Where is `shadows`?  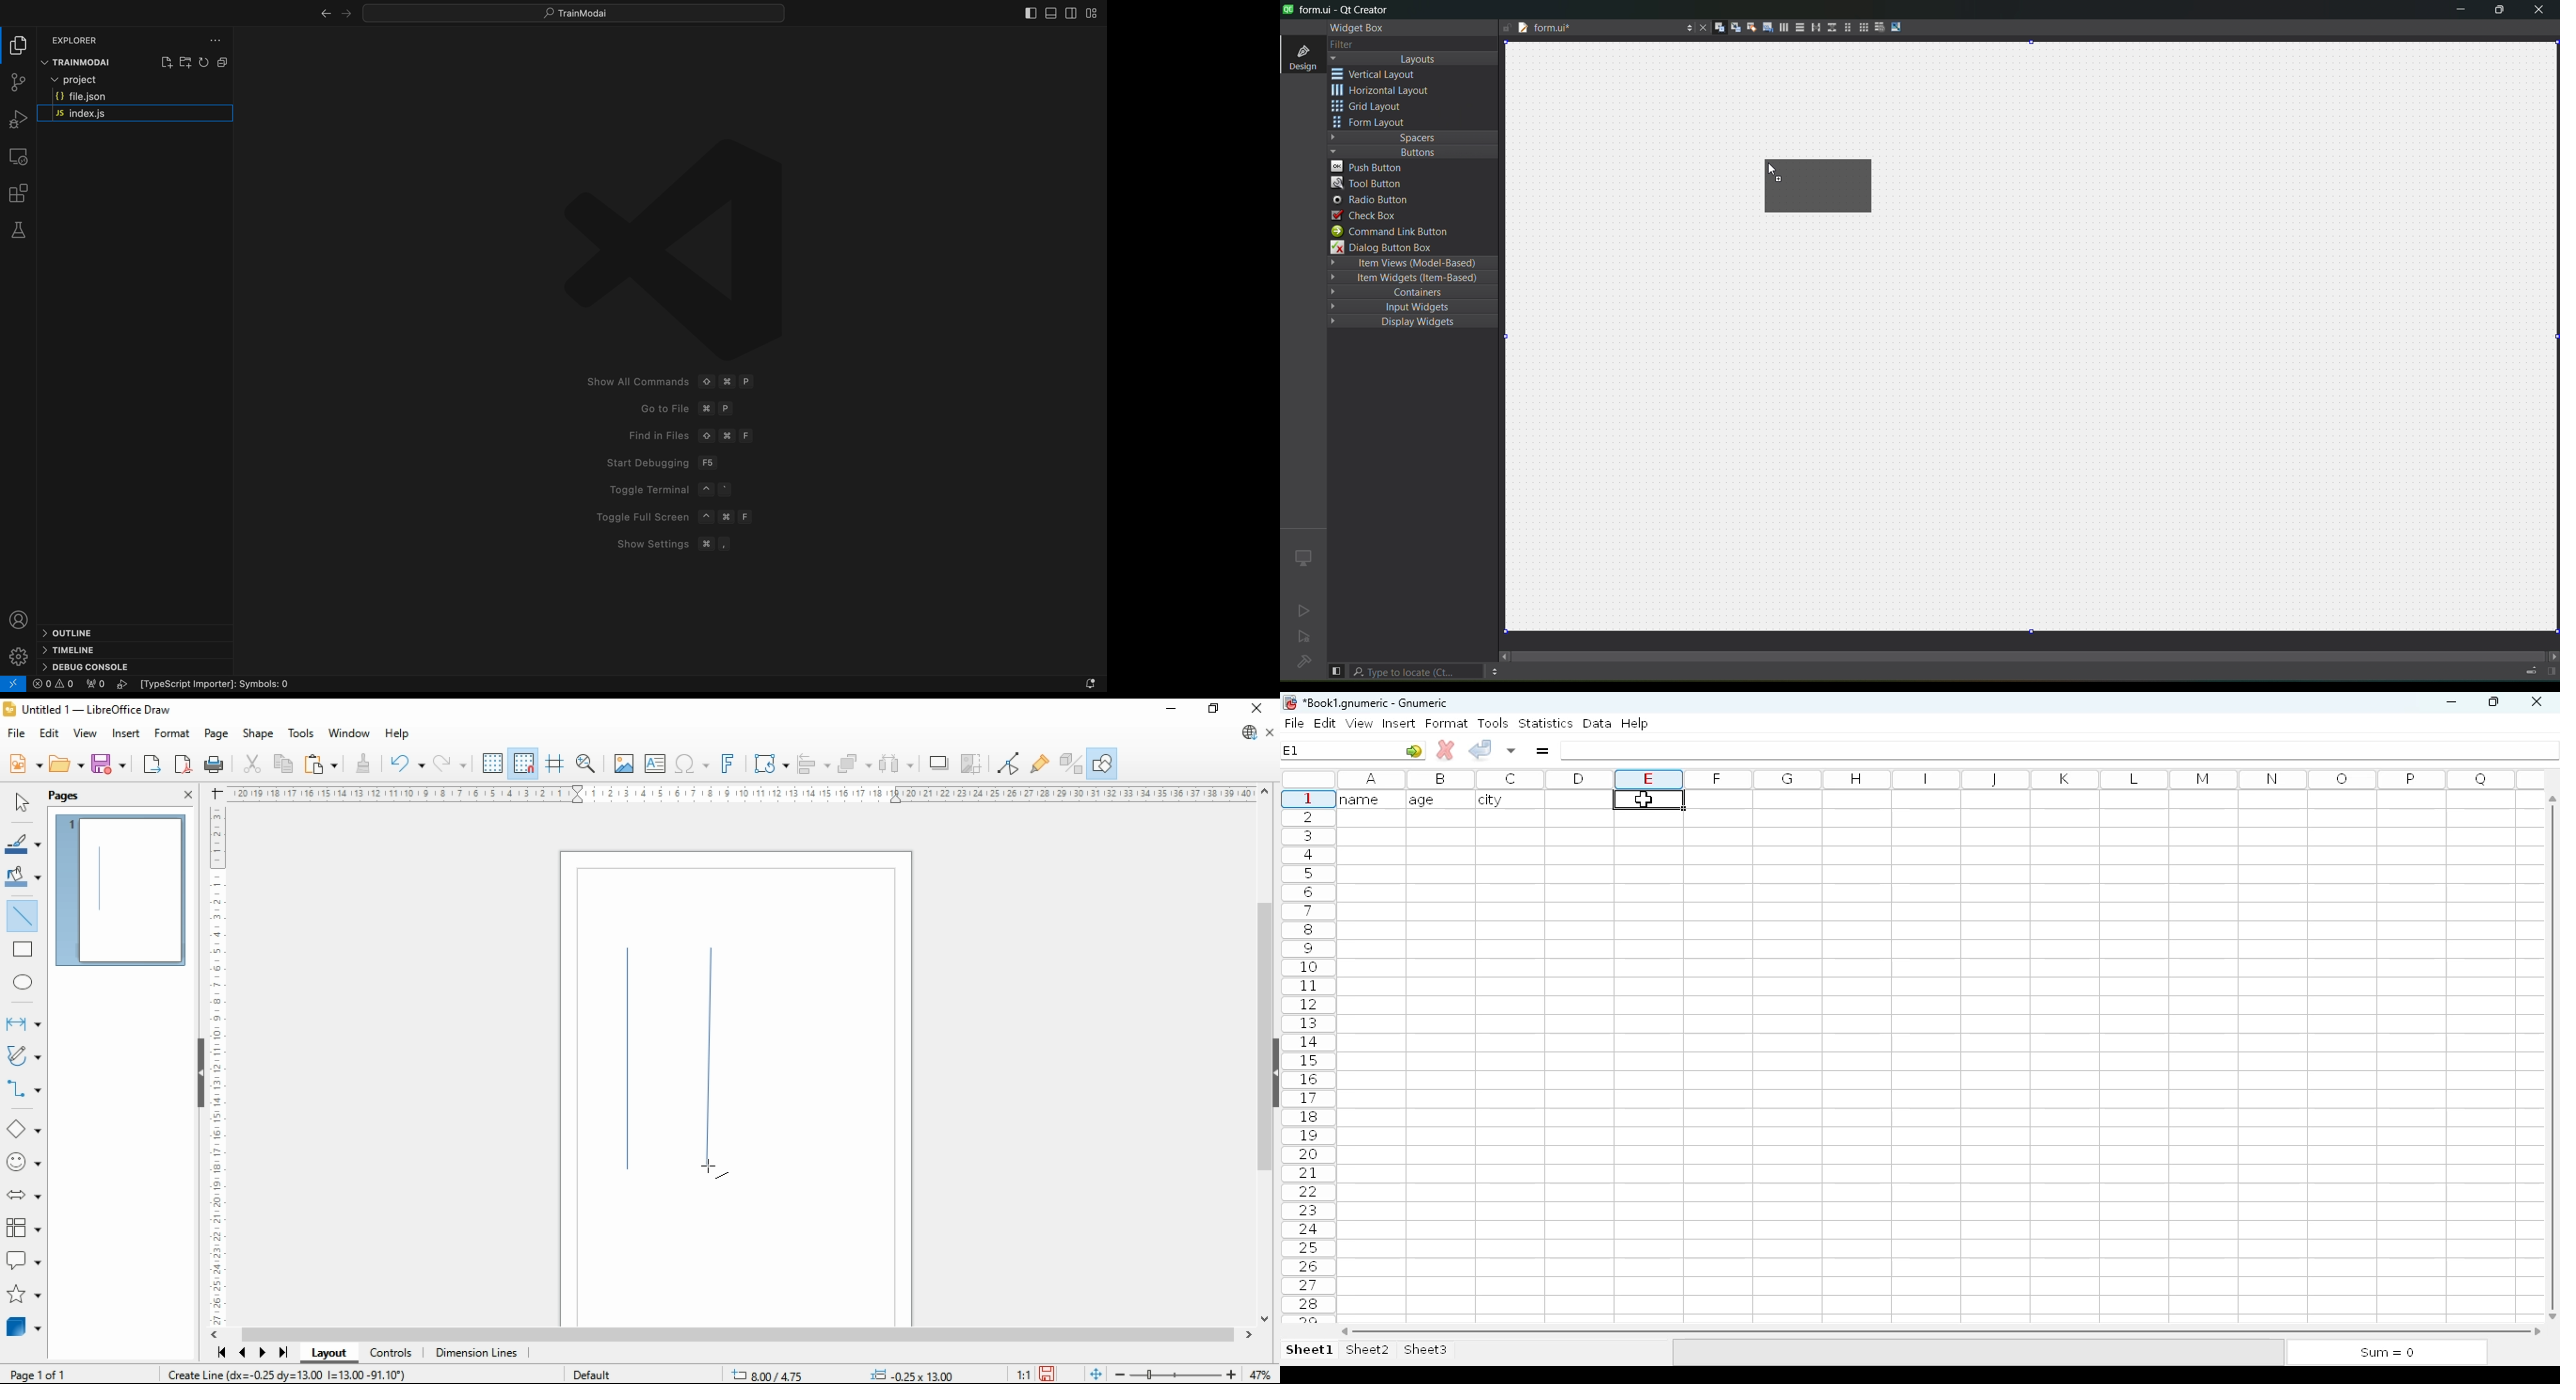
shadows is located at coordinates (938, 764).